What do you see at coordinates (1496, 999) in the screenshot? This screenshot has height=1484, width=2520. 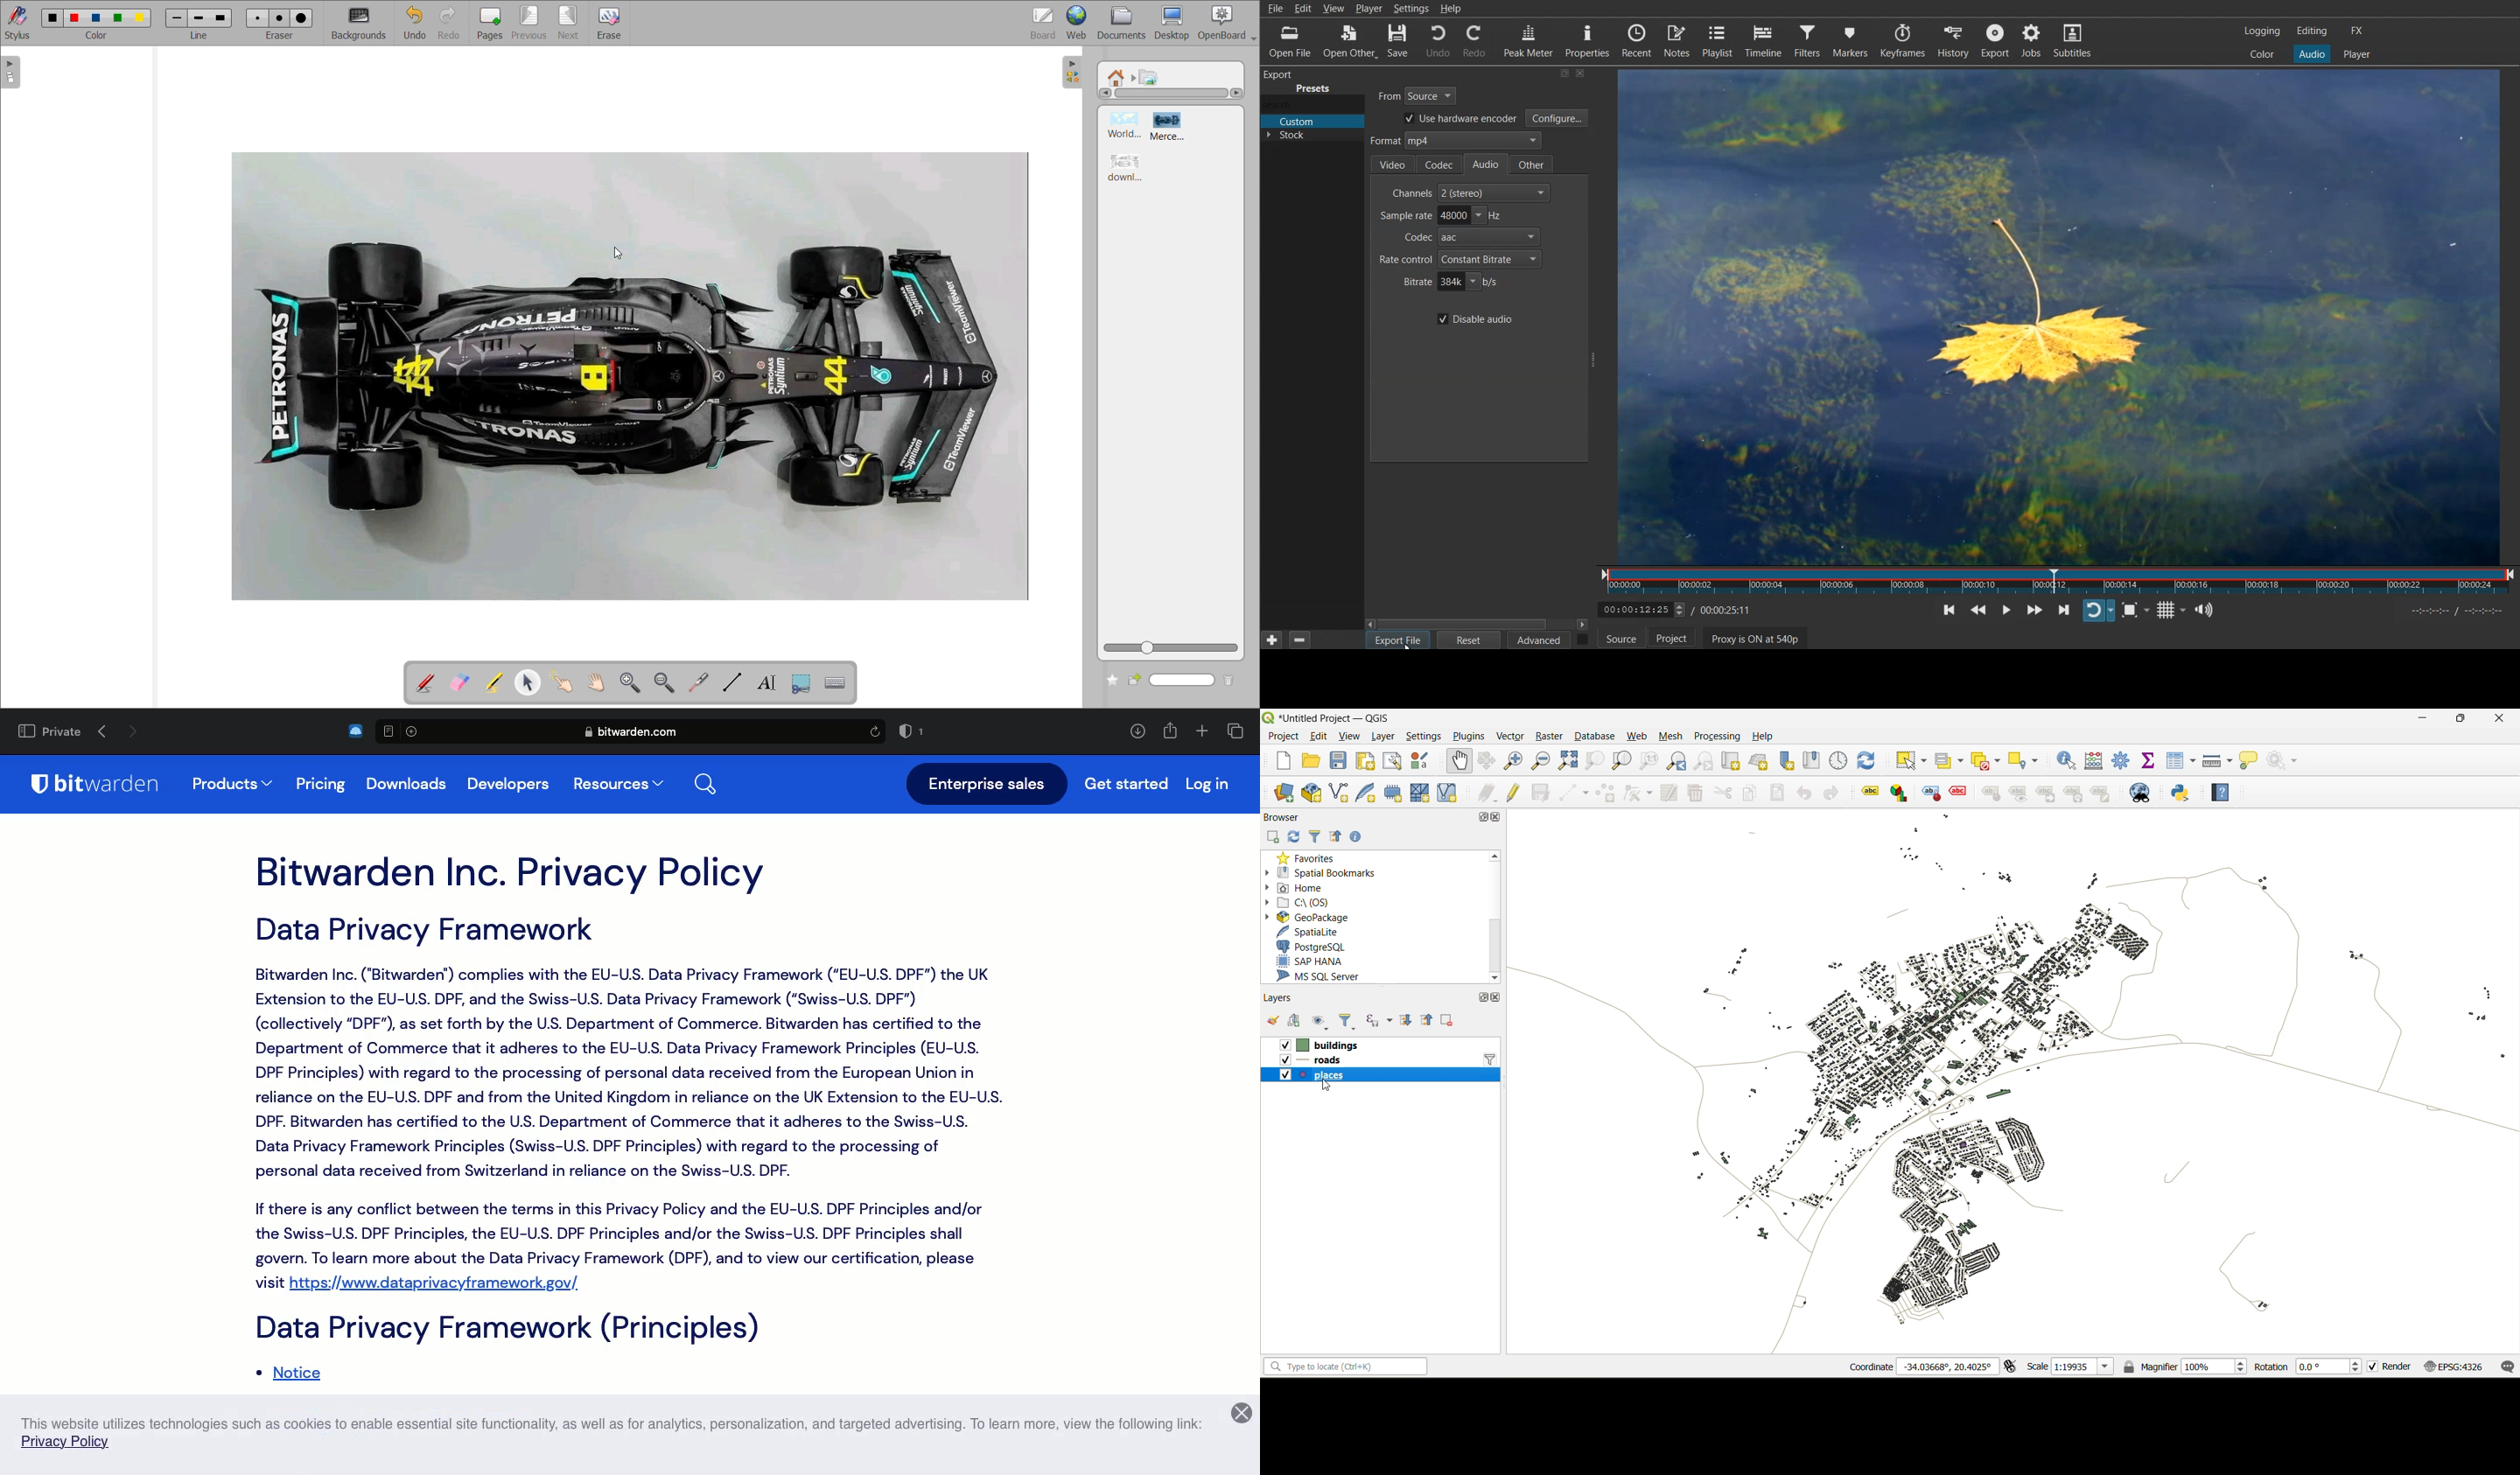 I see `close` at bounding box center [1496, 999].